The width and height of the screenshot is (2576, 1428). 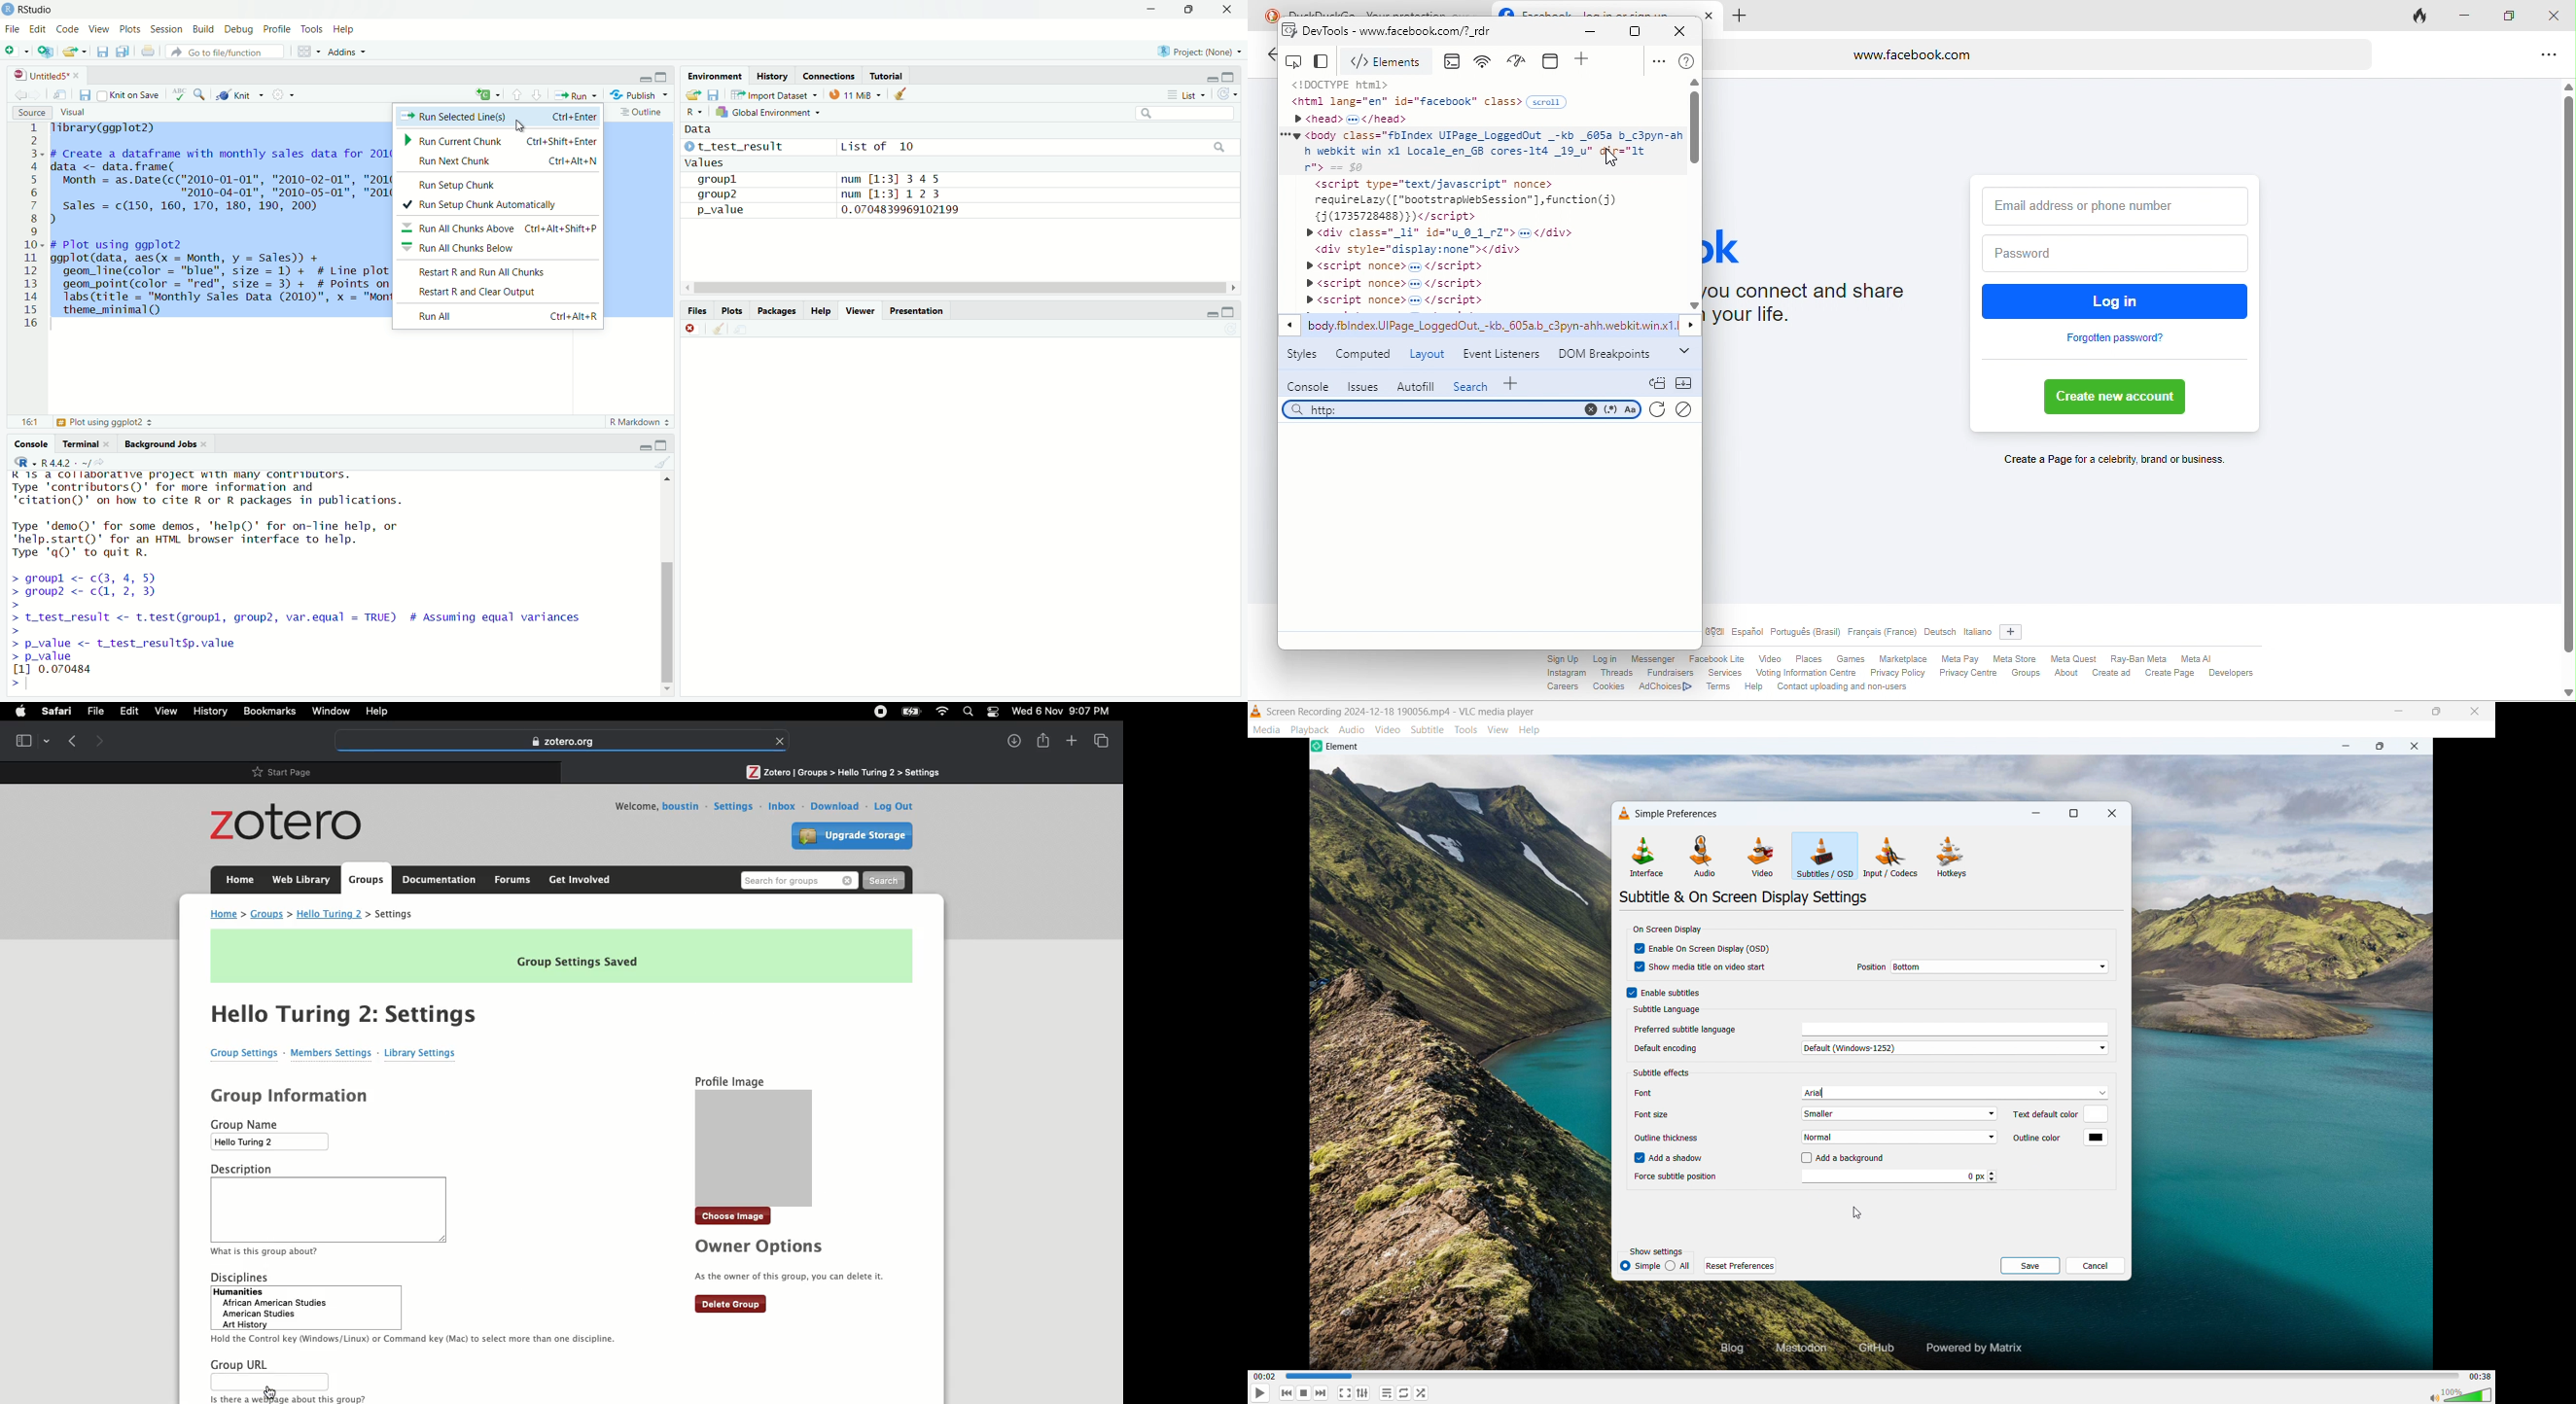 What do you see at coordinates (661, 75) in the screenshot?
I see `maximise` at bounding box center [661, 75].